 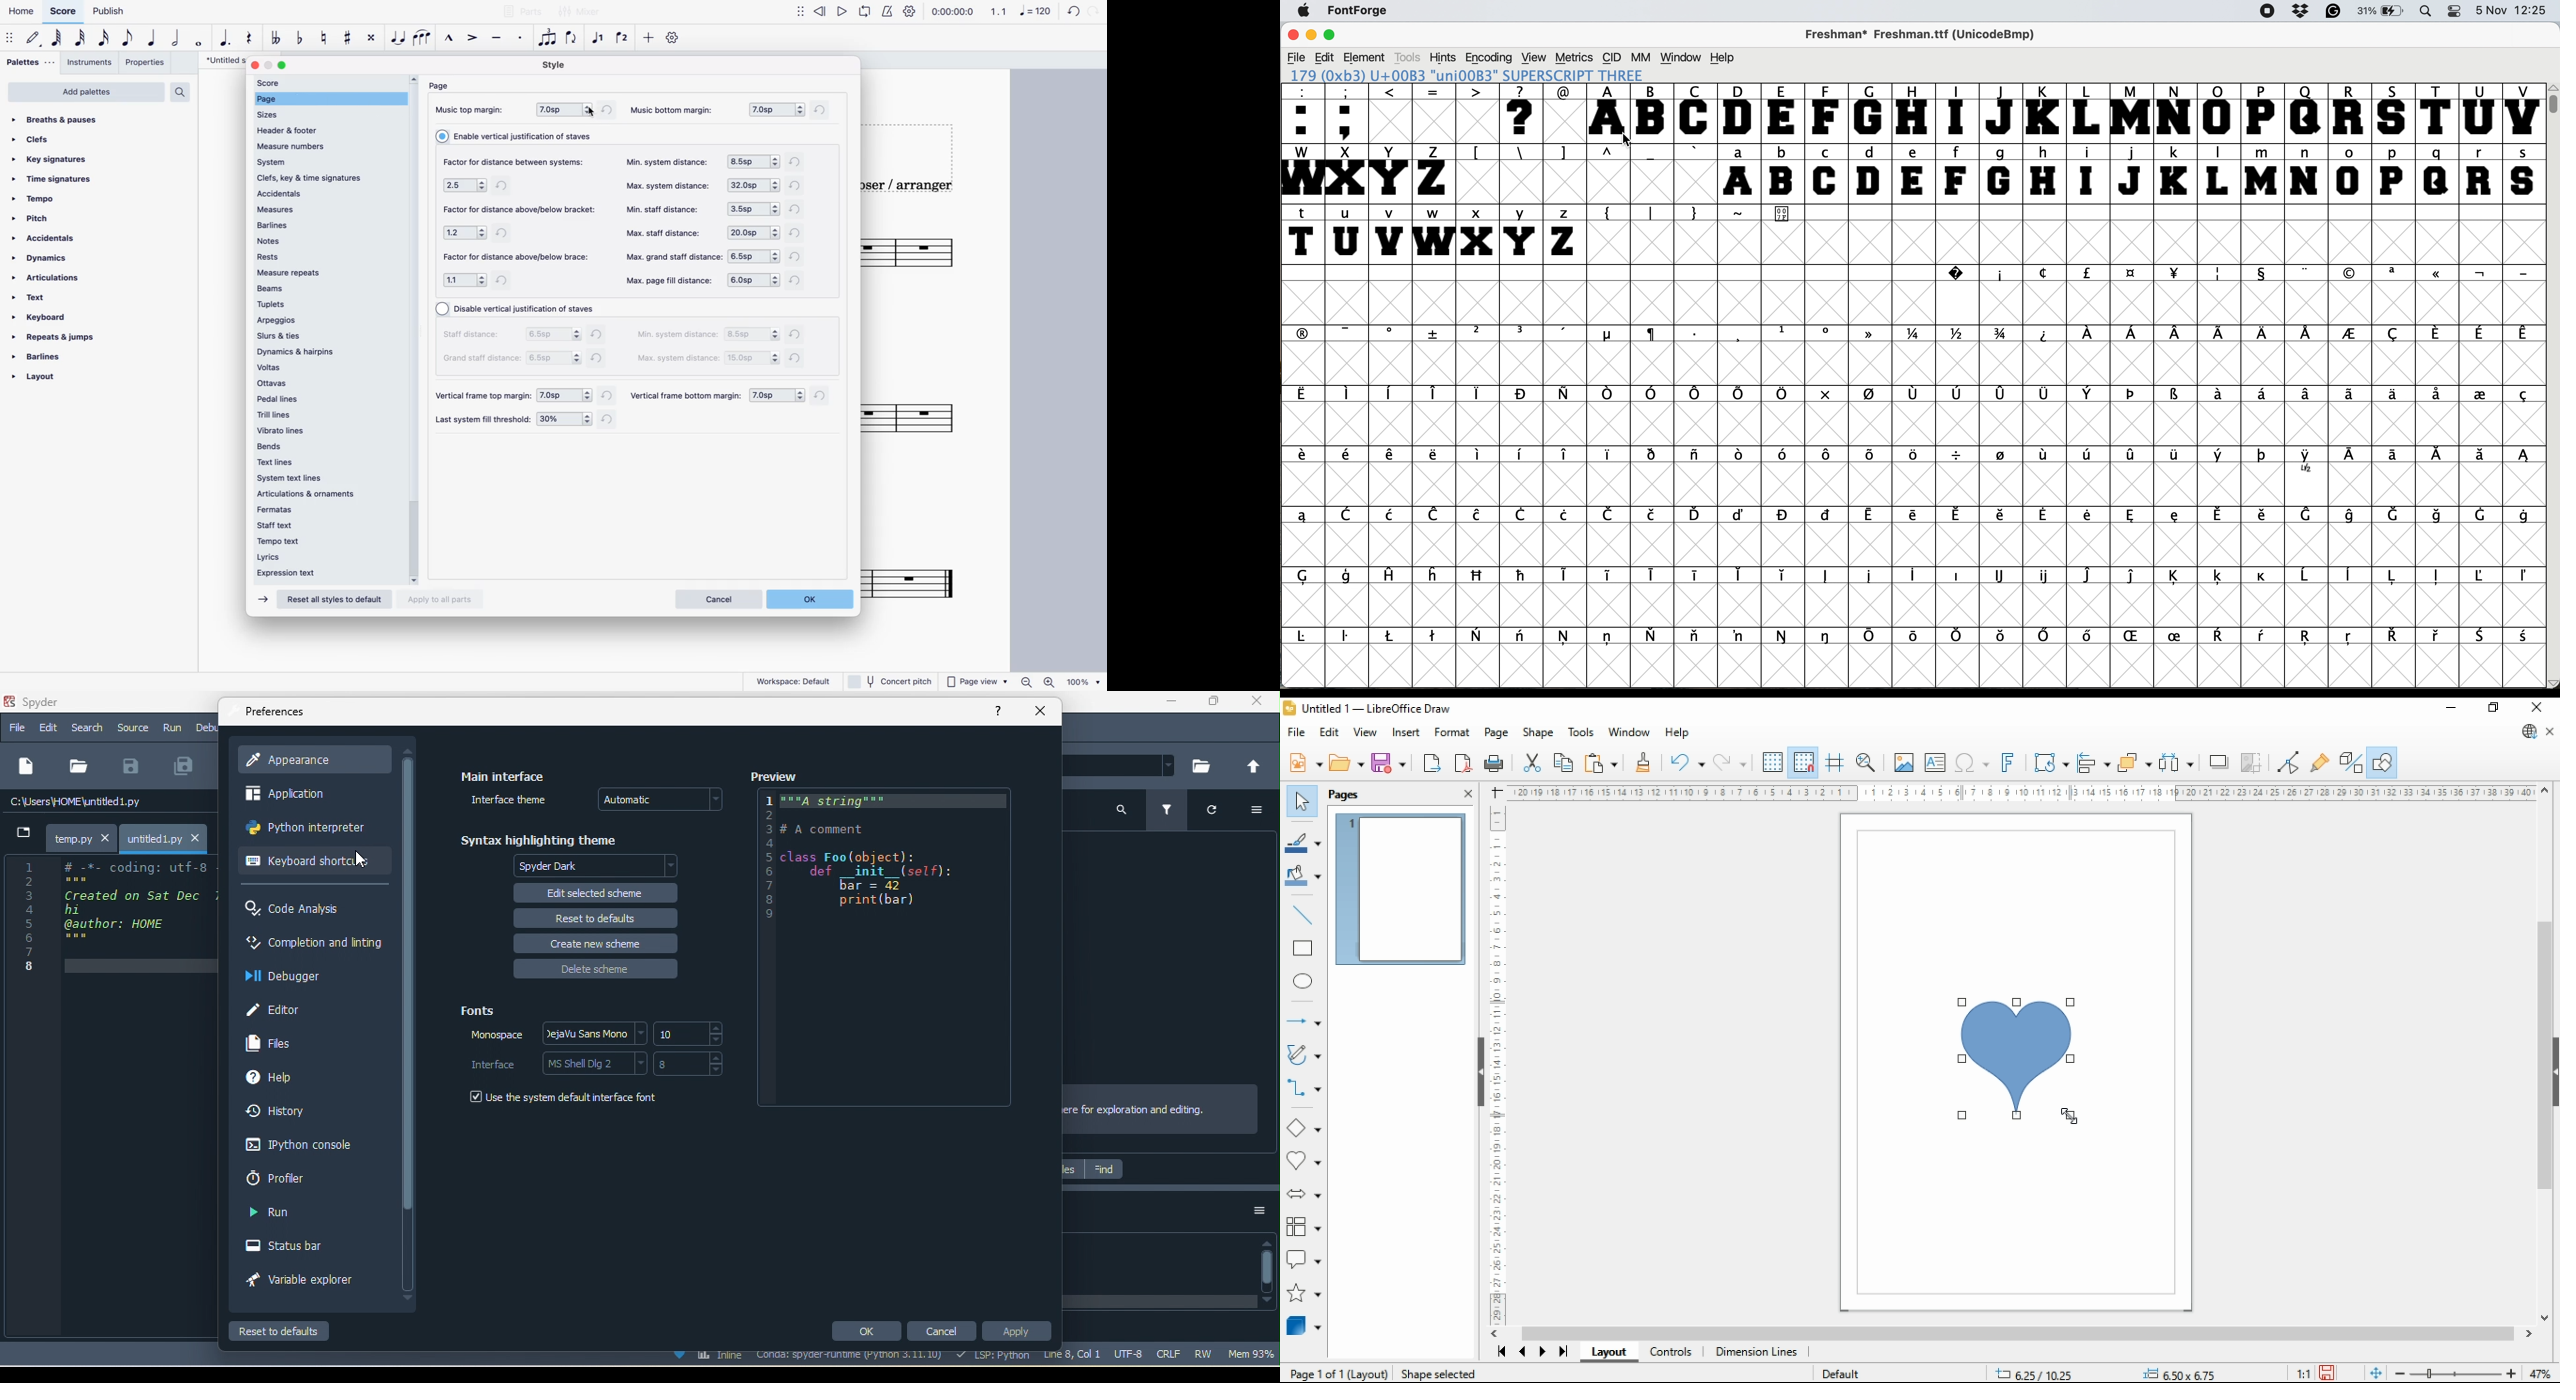 I want to click on symbol, so click(x=2524, y=335).